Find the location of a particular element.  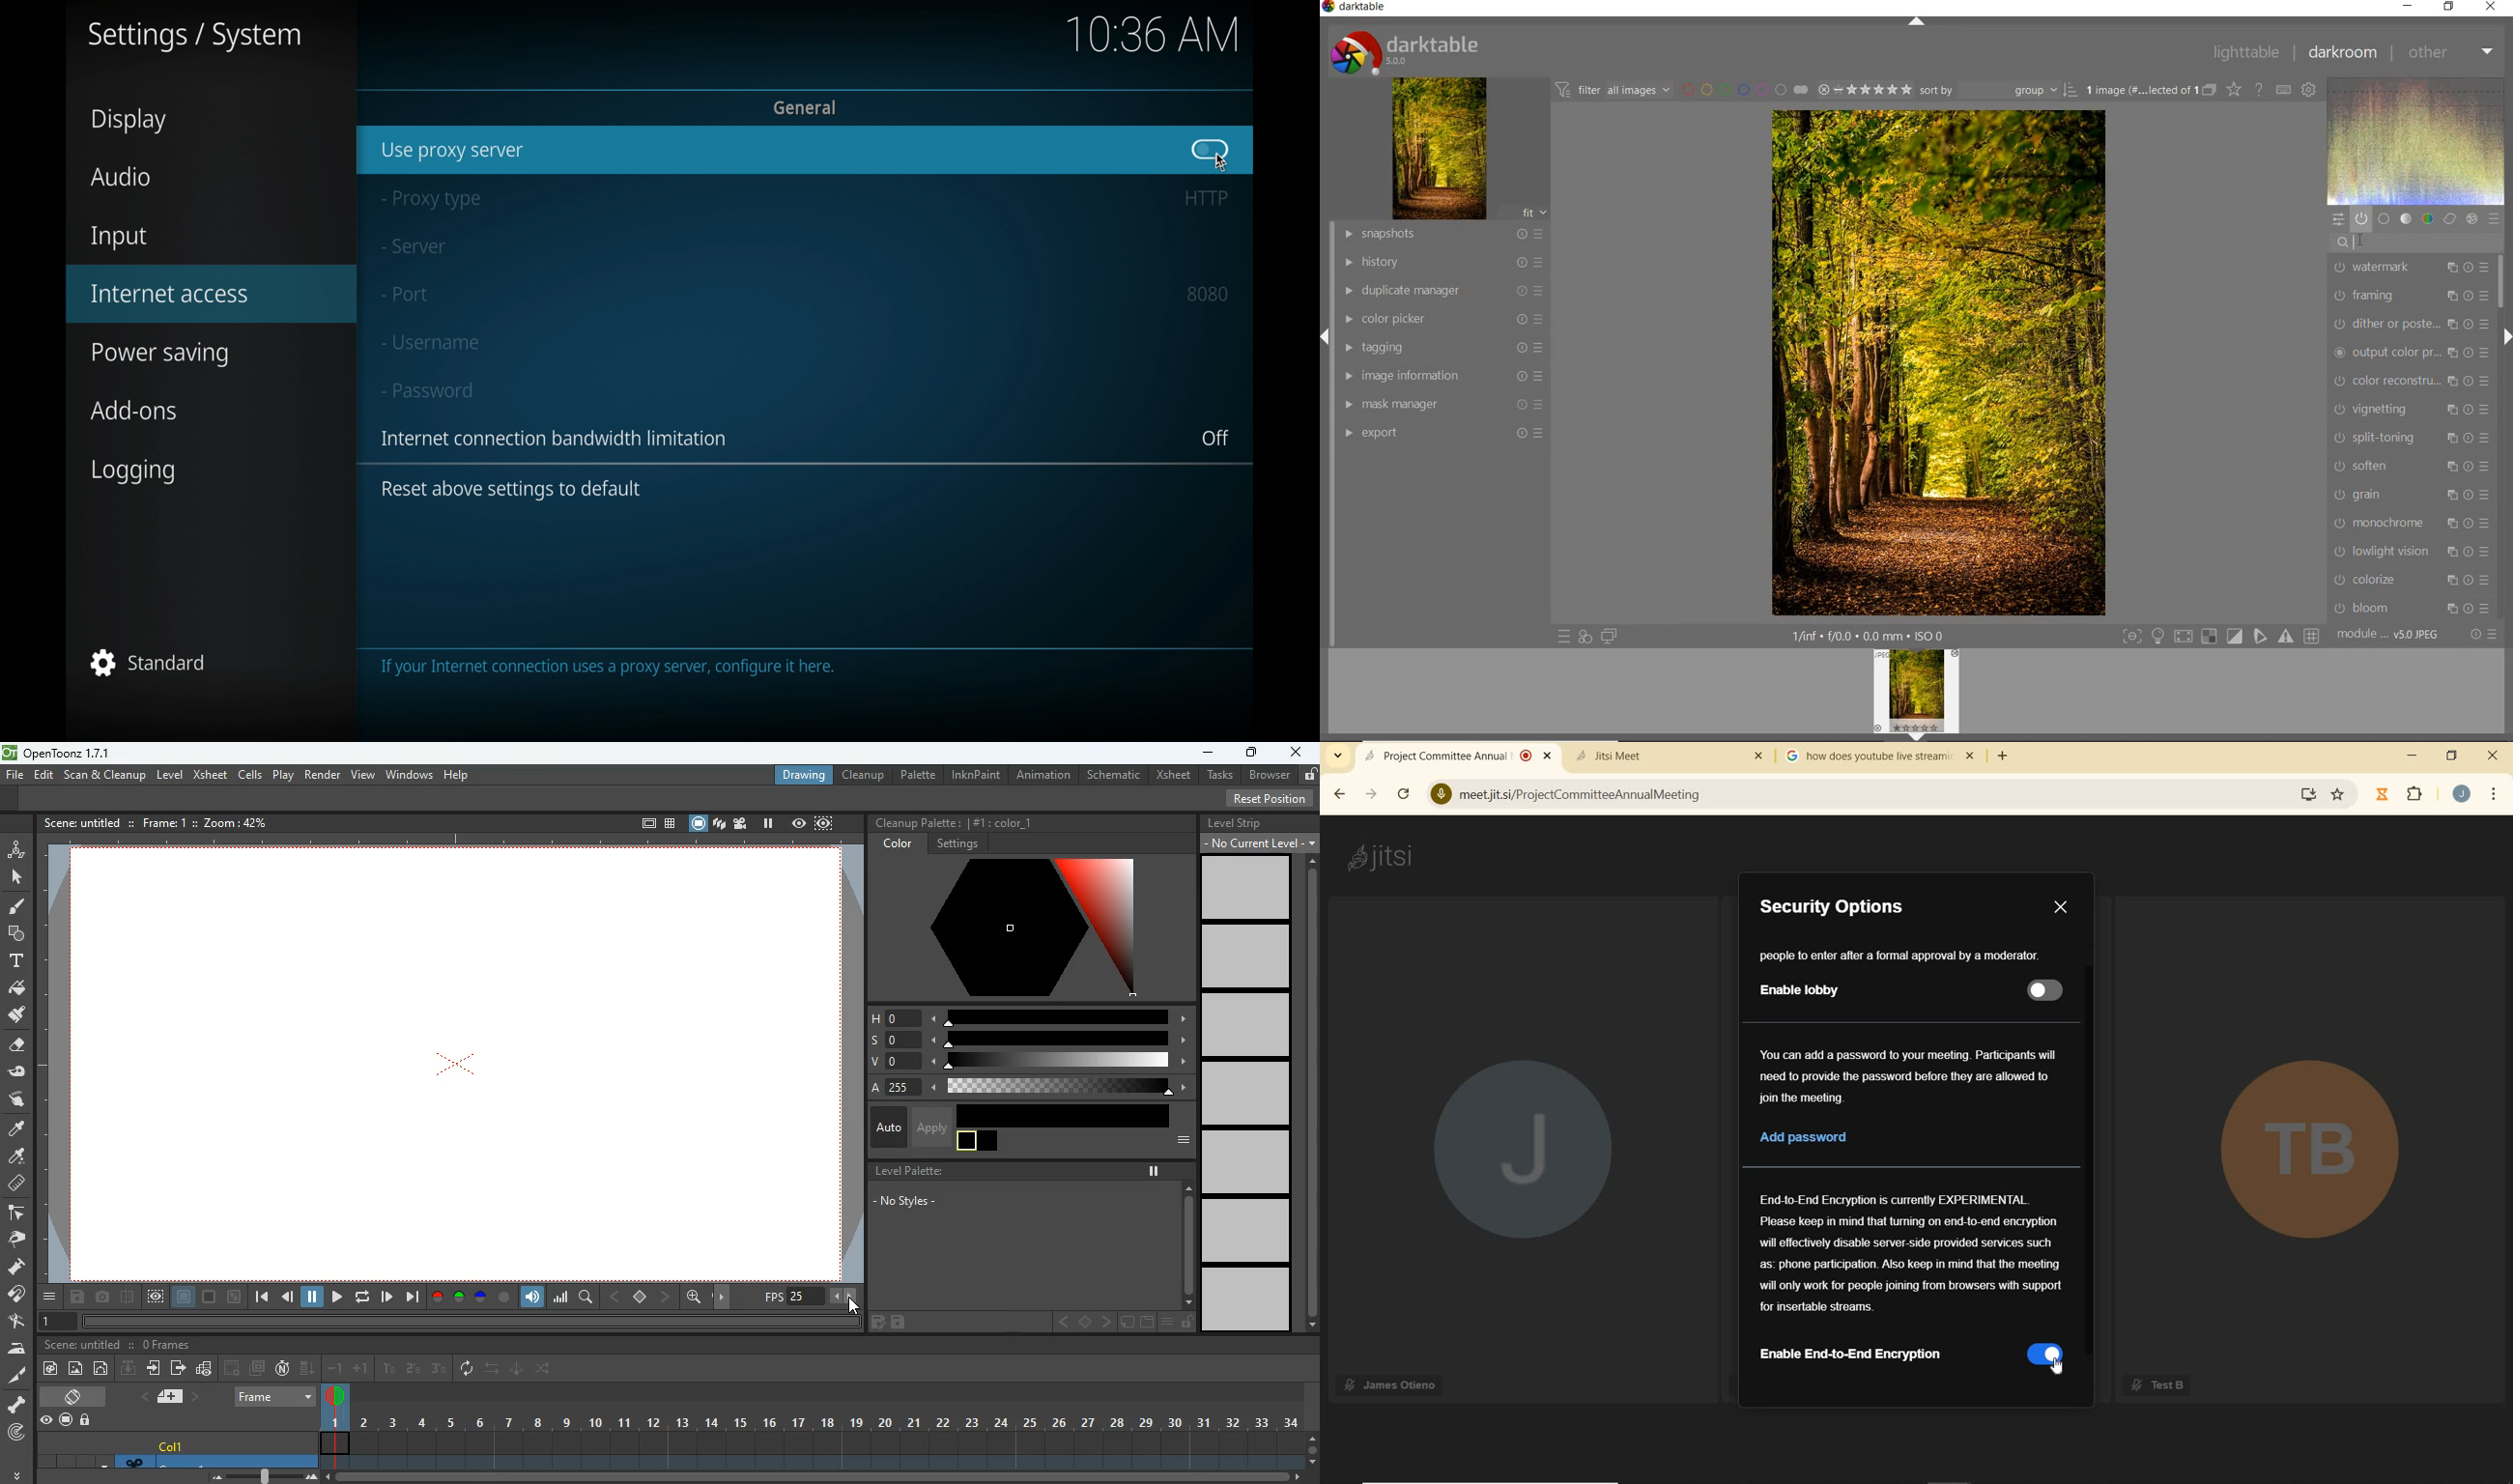

export is located at coordinates (1444, 432).